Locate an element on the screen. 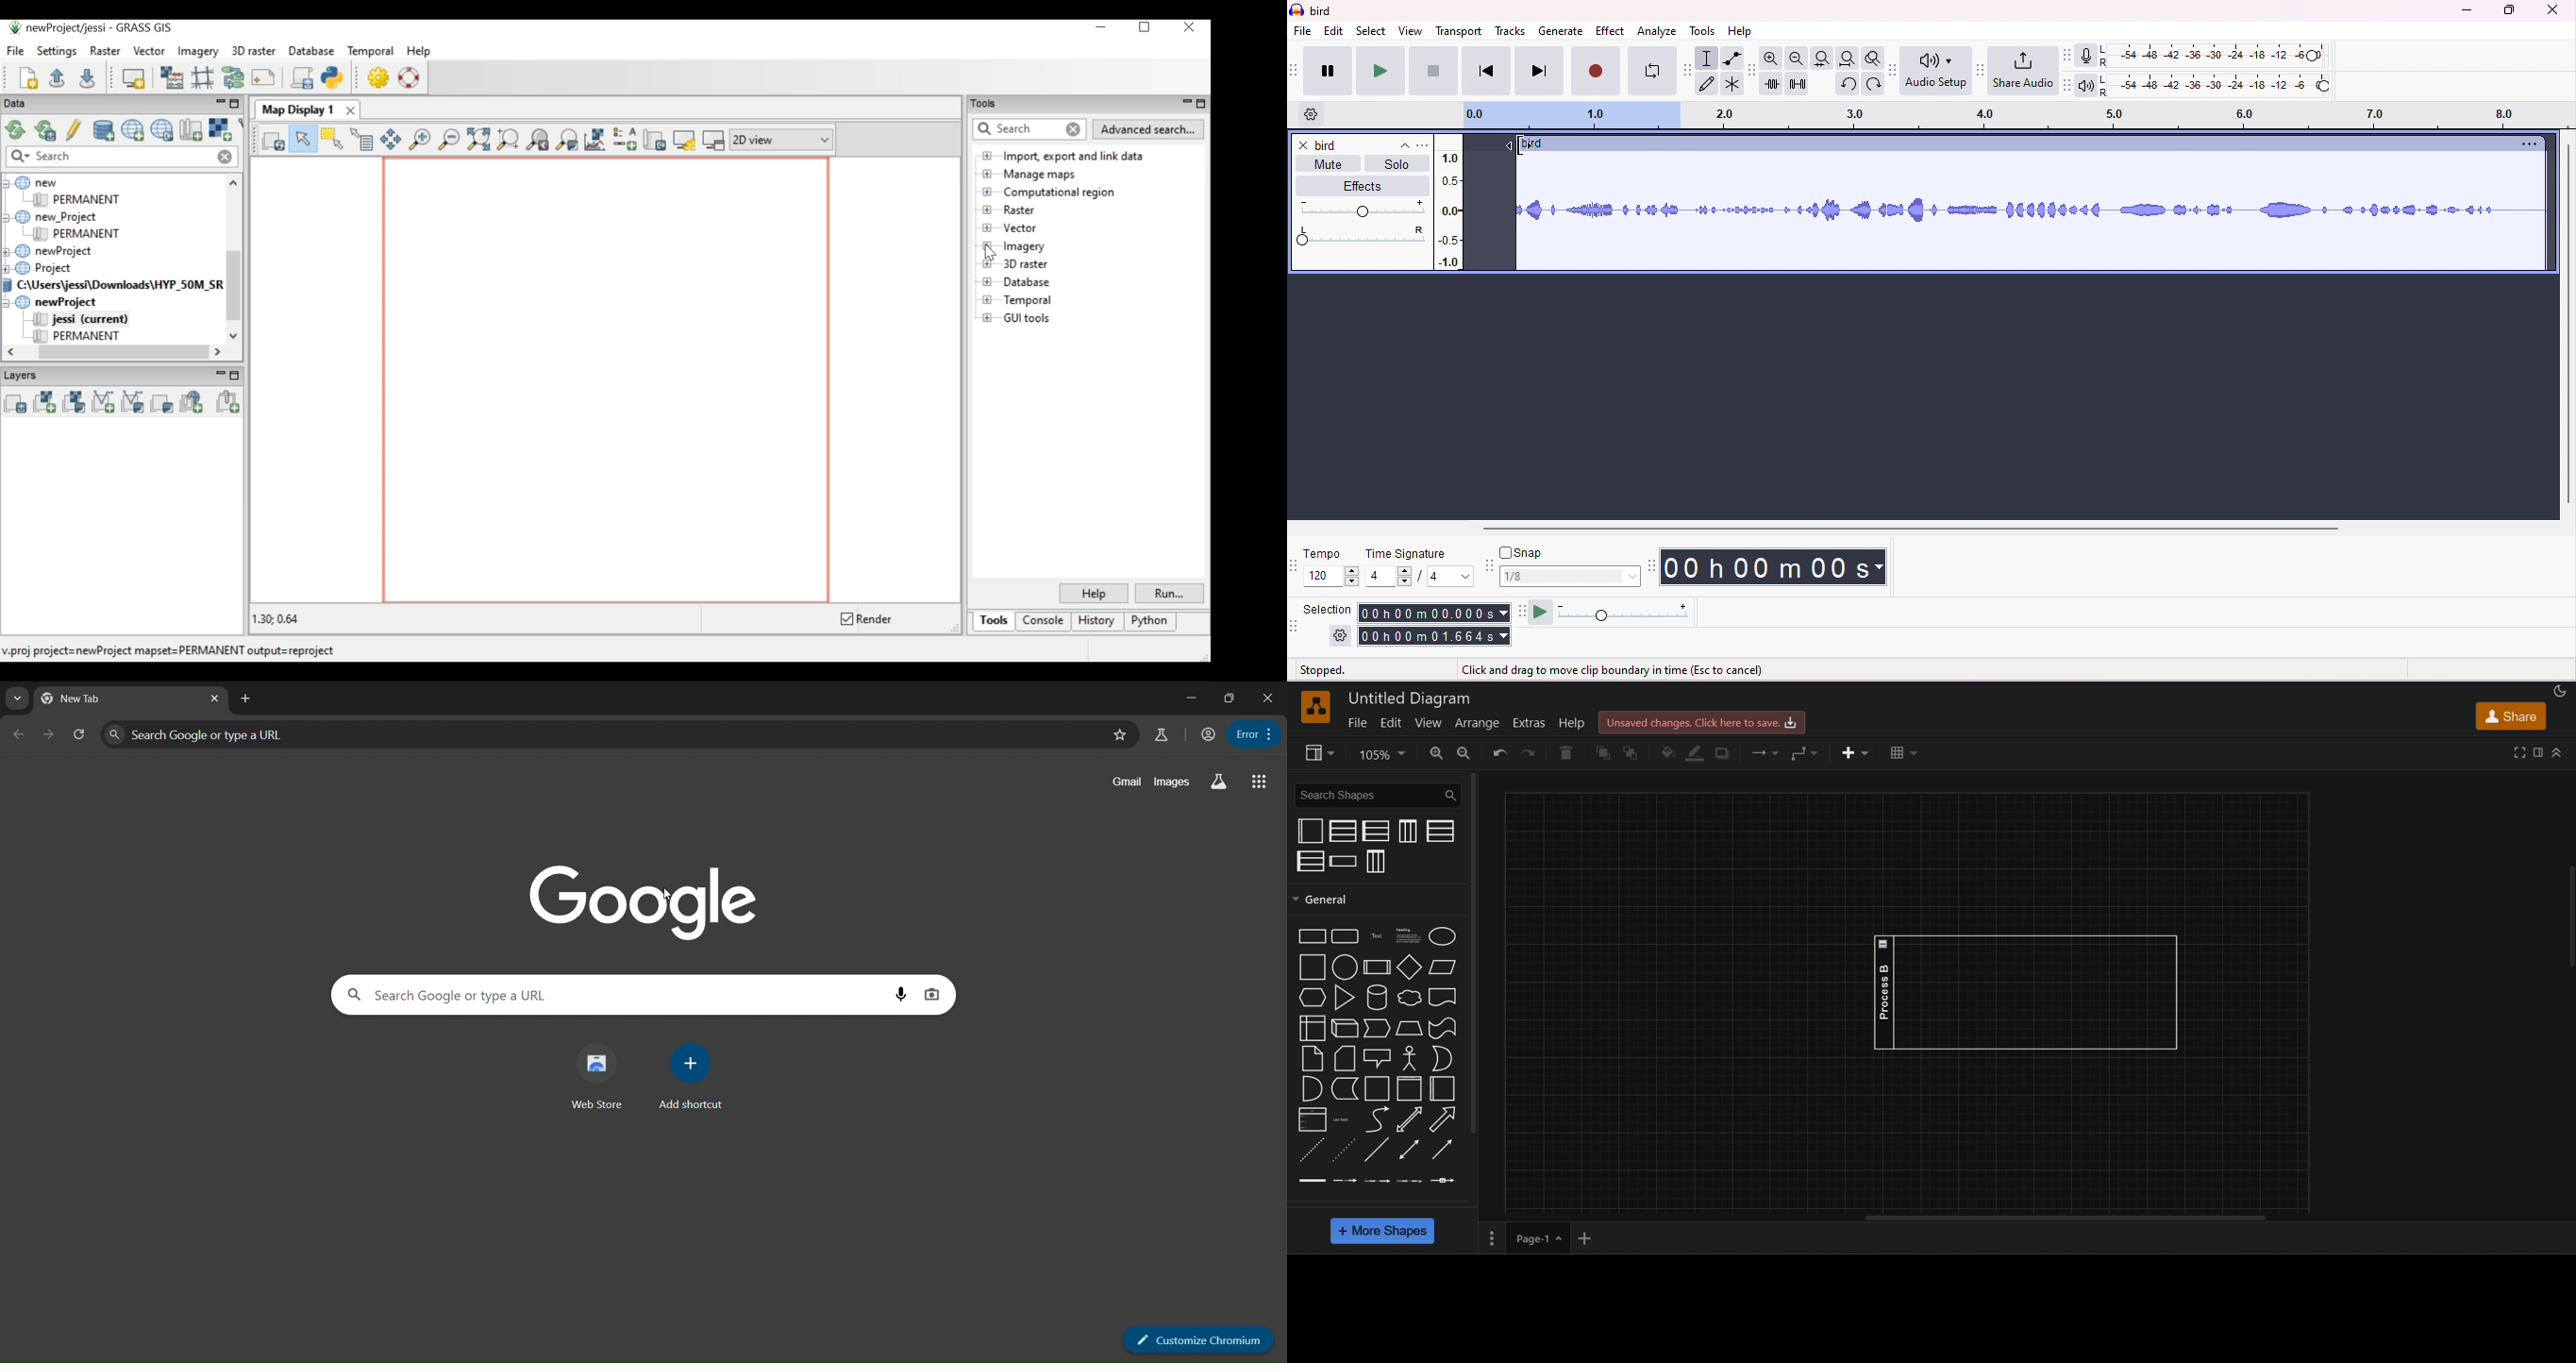 Image resolution: width=2576 pixels, height=1372 pixels. account is located at coordinates (1206, 734).